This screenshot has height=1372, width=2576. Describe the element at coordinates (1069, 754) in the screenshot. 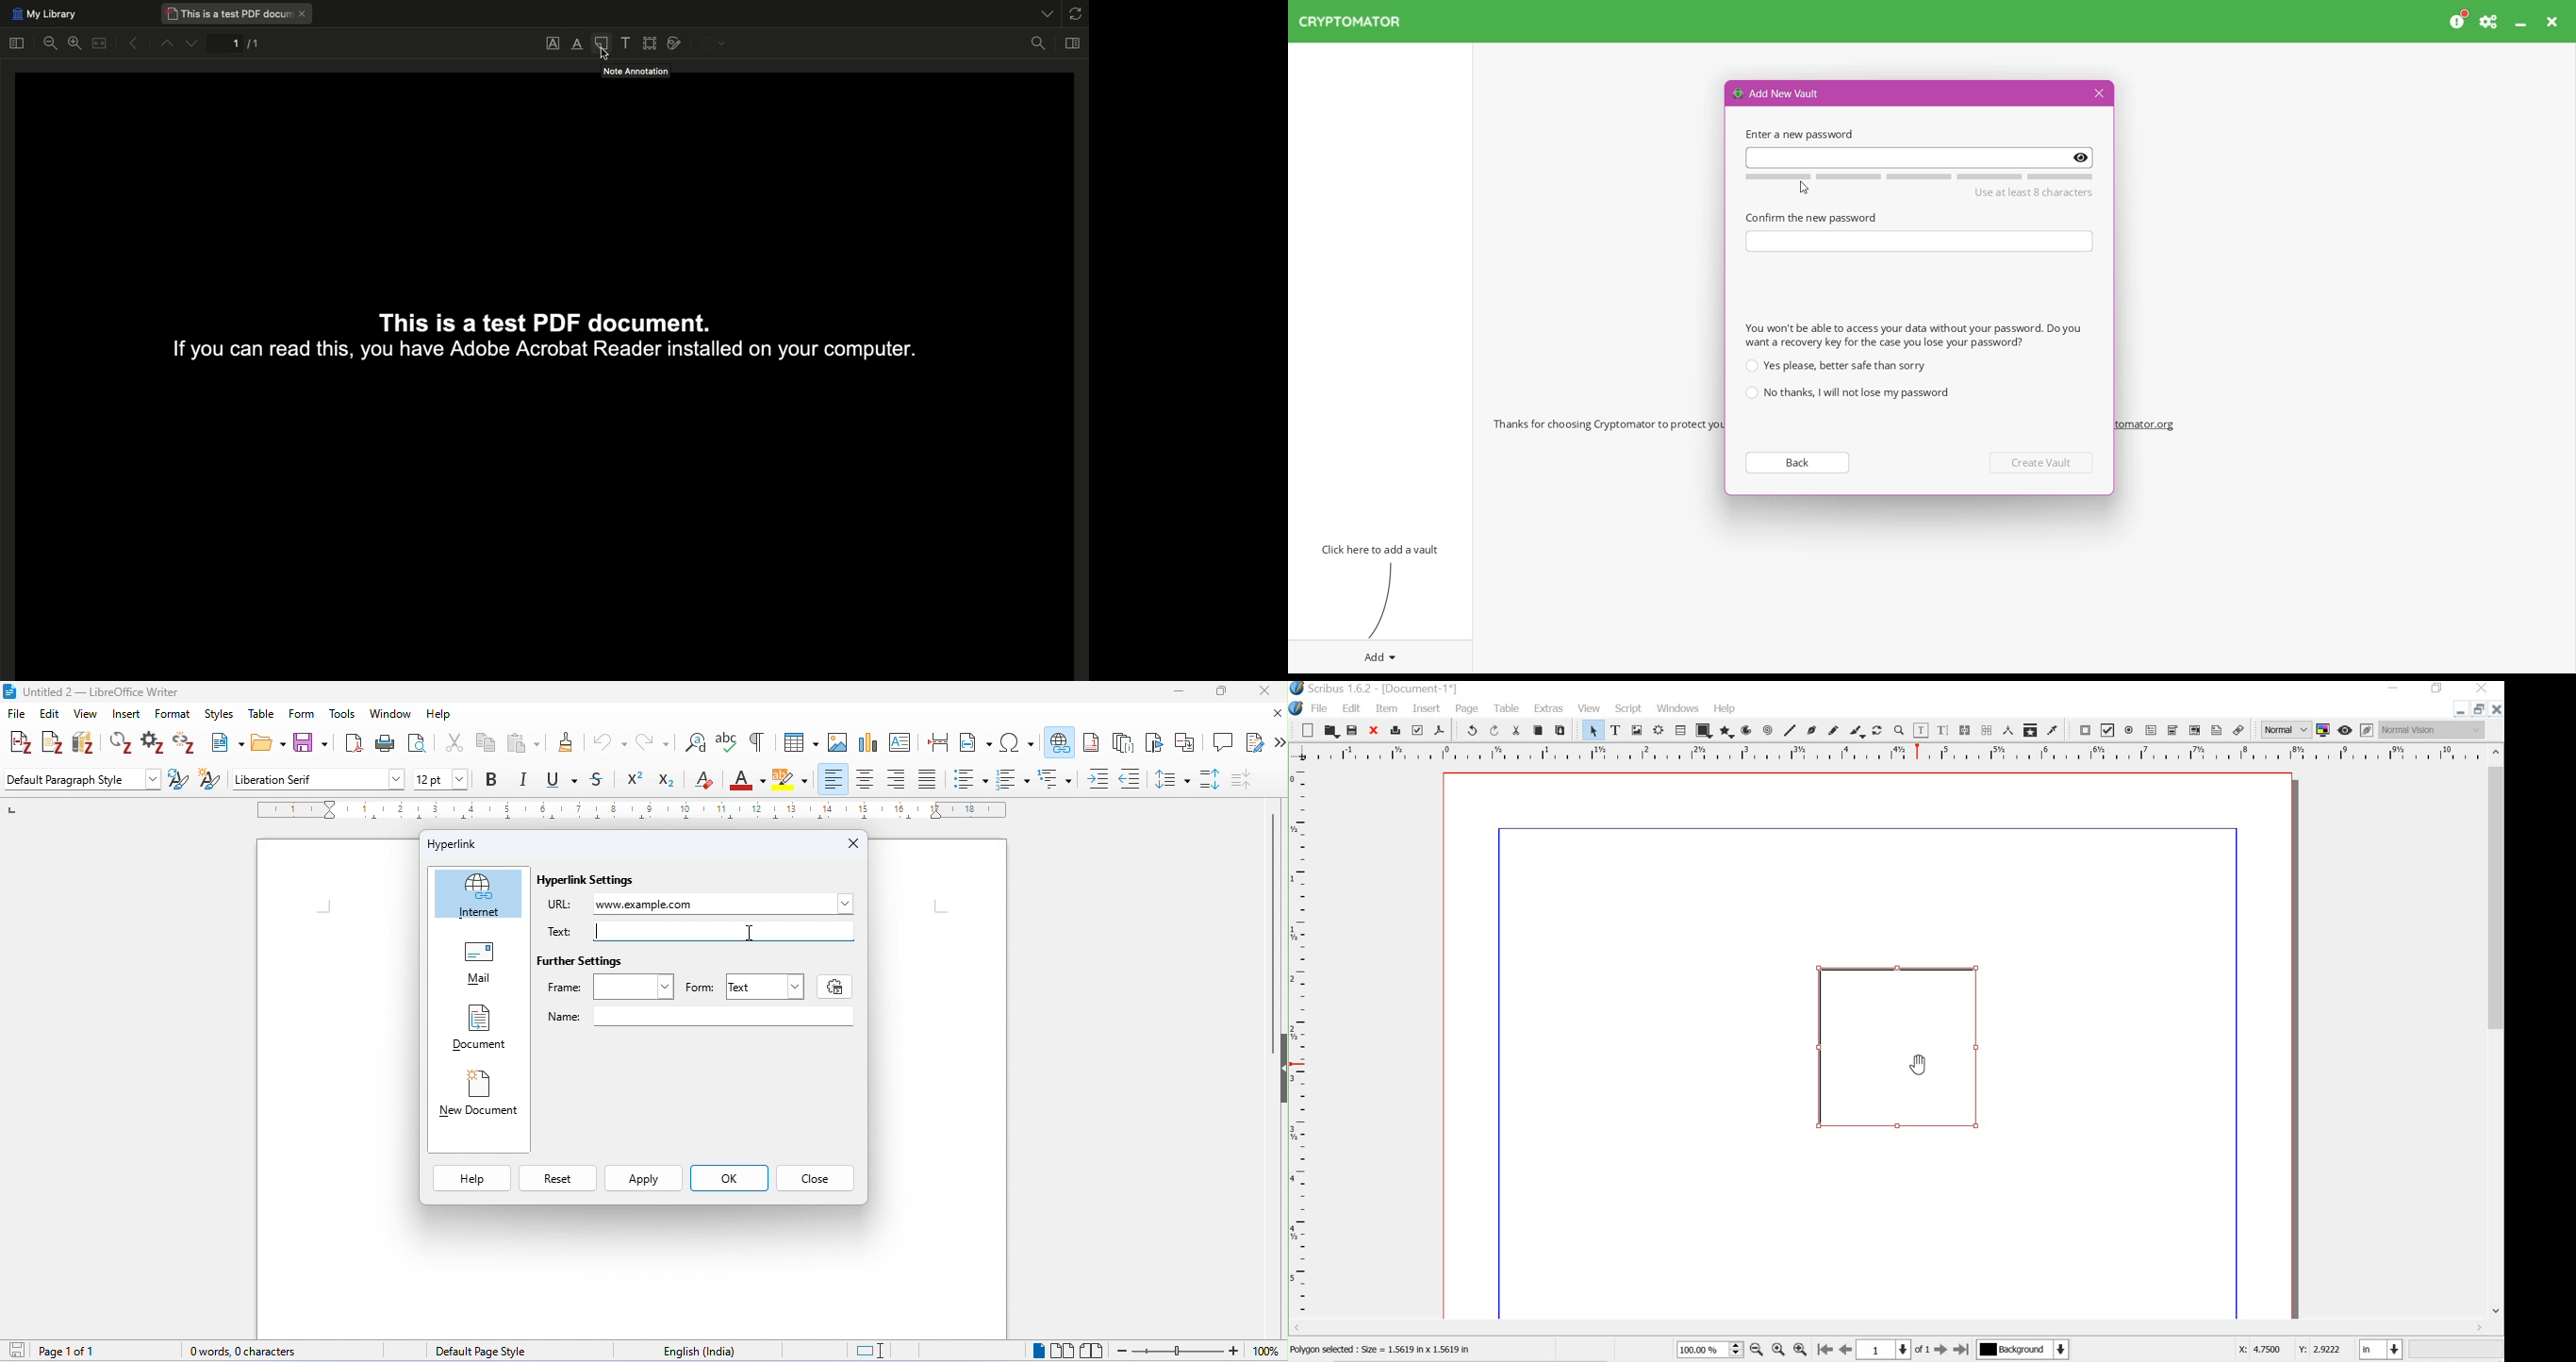

I see `cursor` at that location.